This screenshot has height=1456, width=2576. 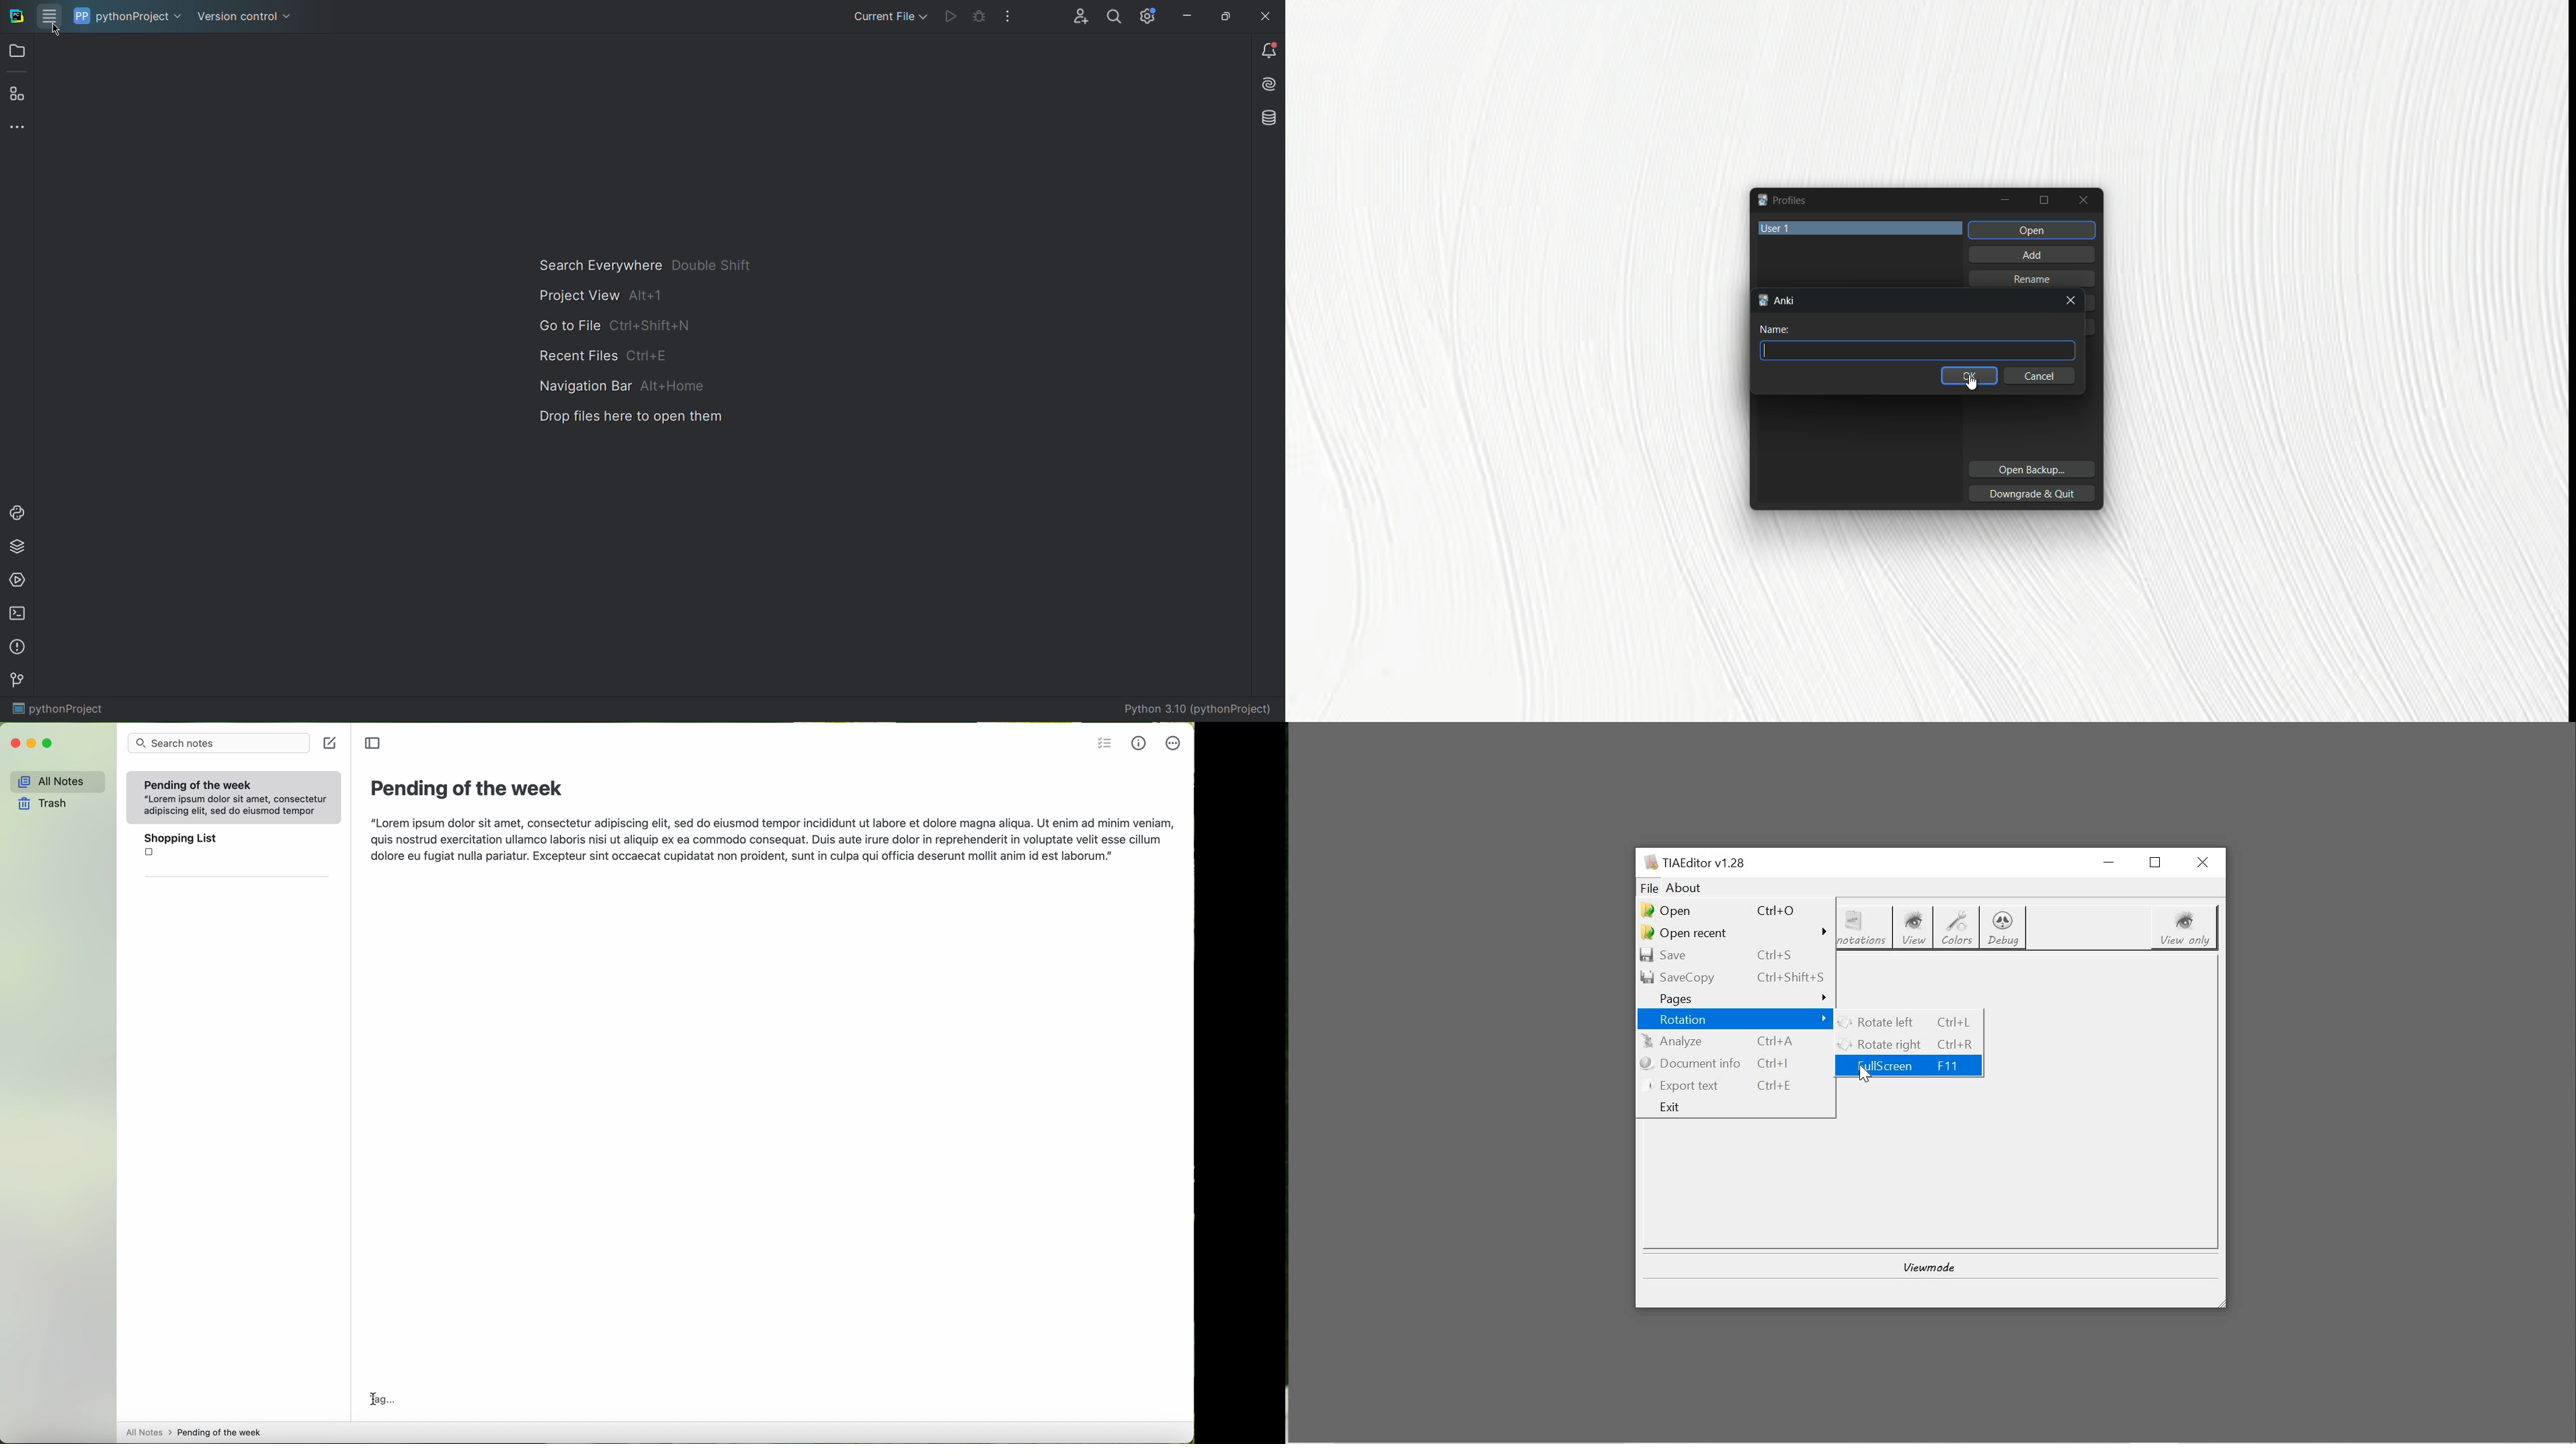 I want to click on cursor, so click(x=1975, y=384).